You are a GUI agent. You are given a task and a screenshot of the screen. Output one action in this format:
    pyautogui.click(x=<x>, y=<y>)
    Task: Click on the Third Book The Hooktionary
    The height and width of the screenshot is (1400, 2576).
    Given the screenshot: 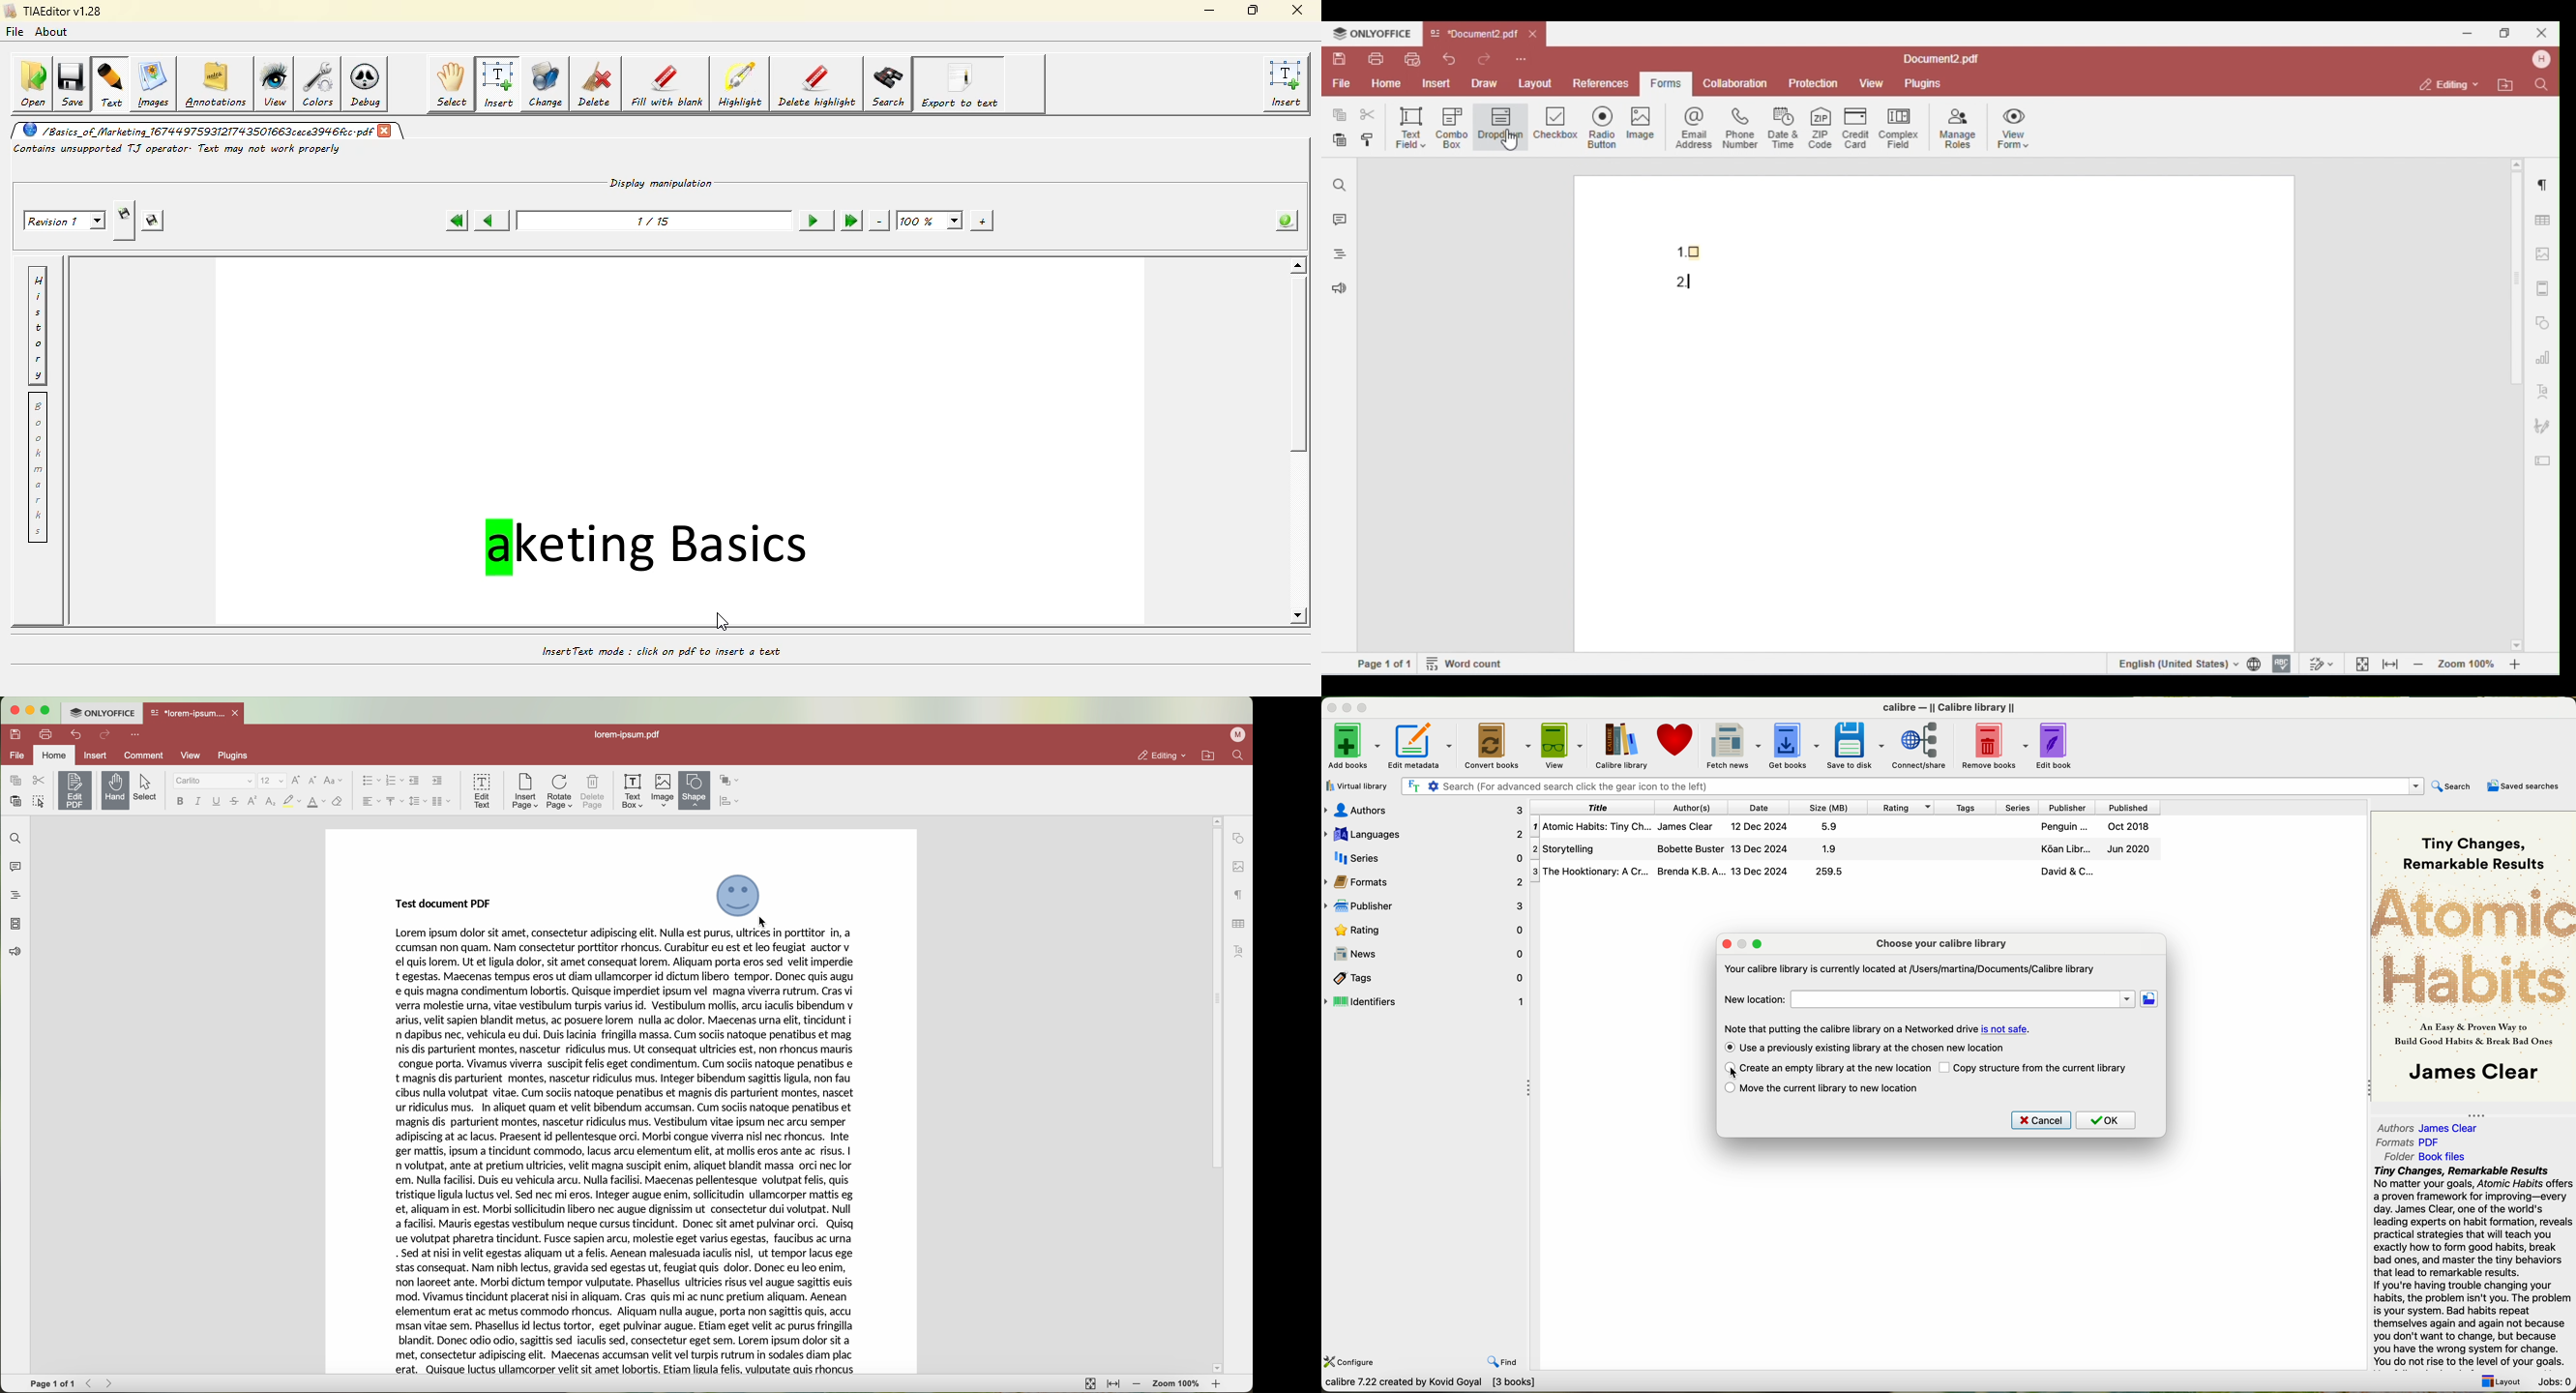 What is the action you would take?
    pyautogui.click(x=1846, y=872)
    